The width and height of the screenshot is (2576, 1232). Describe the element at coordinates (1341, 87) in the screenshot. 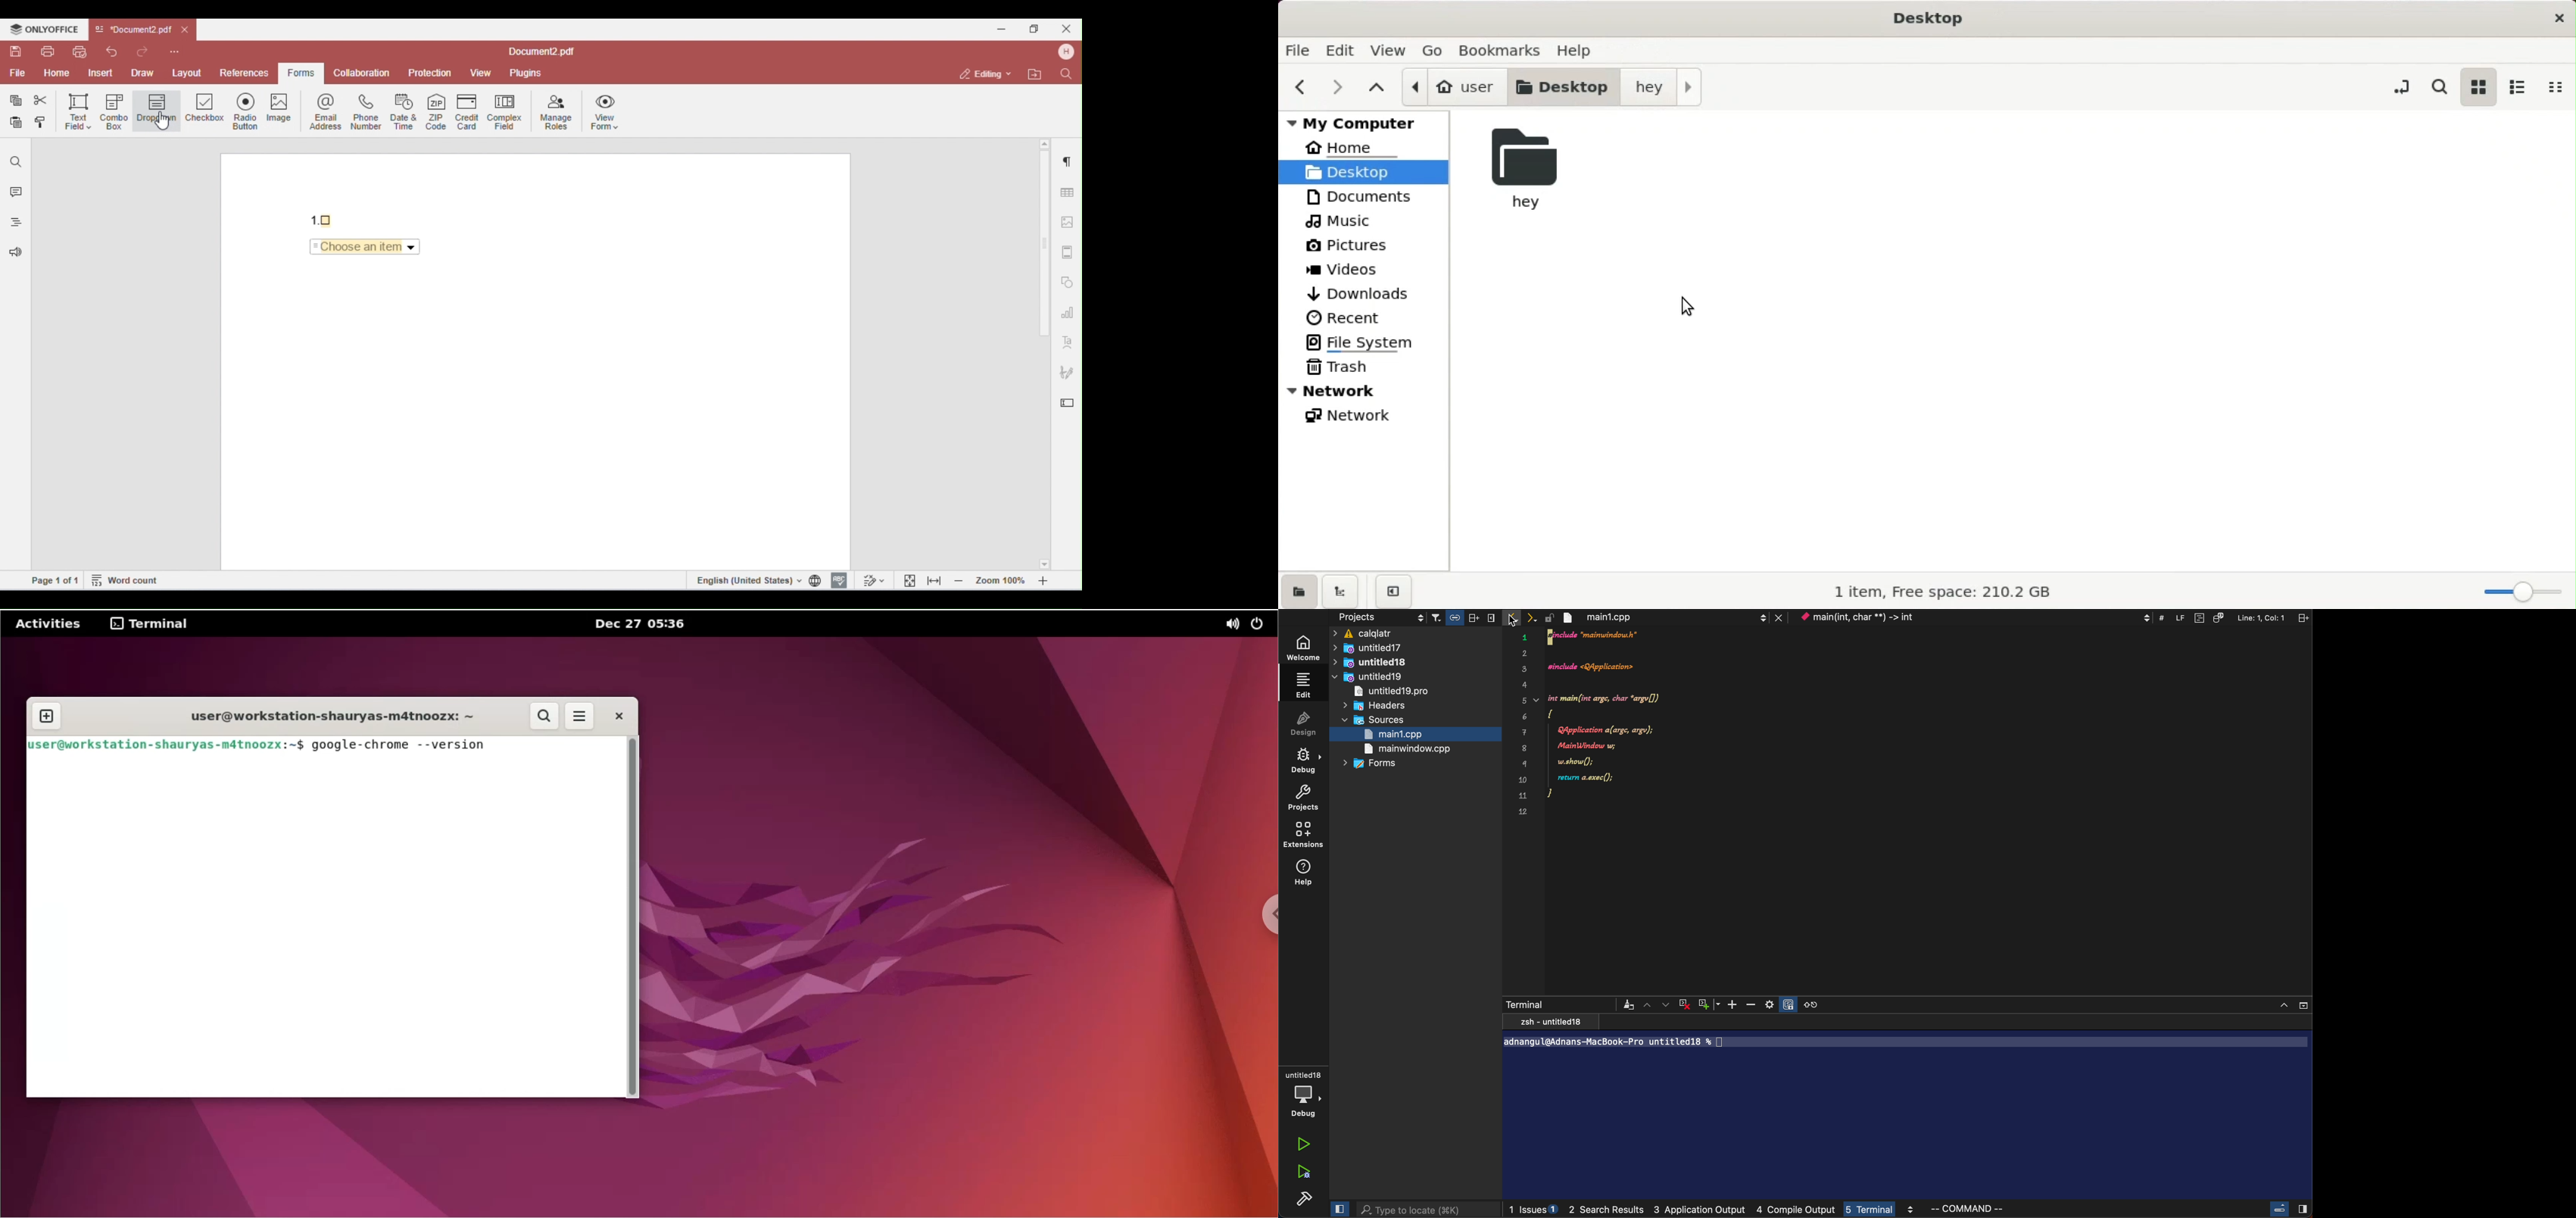

I see `next` at that location.